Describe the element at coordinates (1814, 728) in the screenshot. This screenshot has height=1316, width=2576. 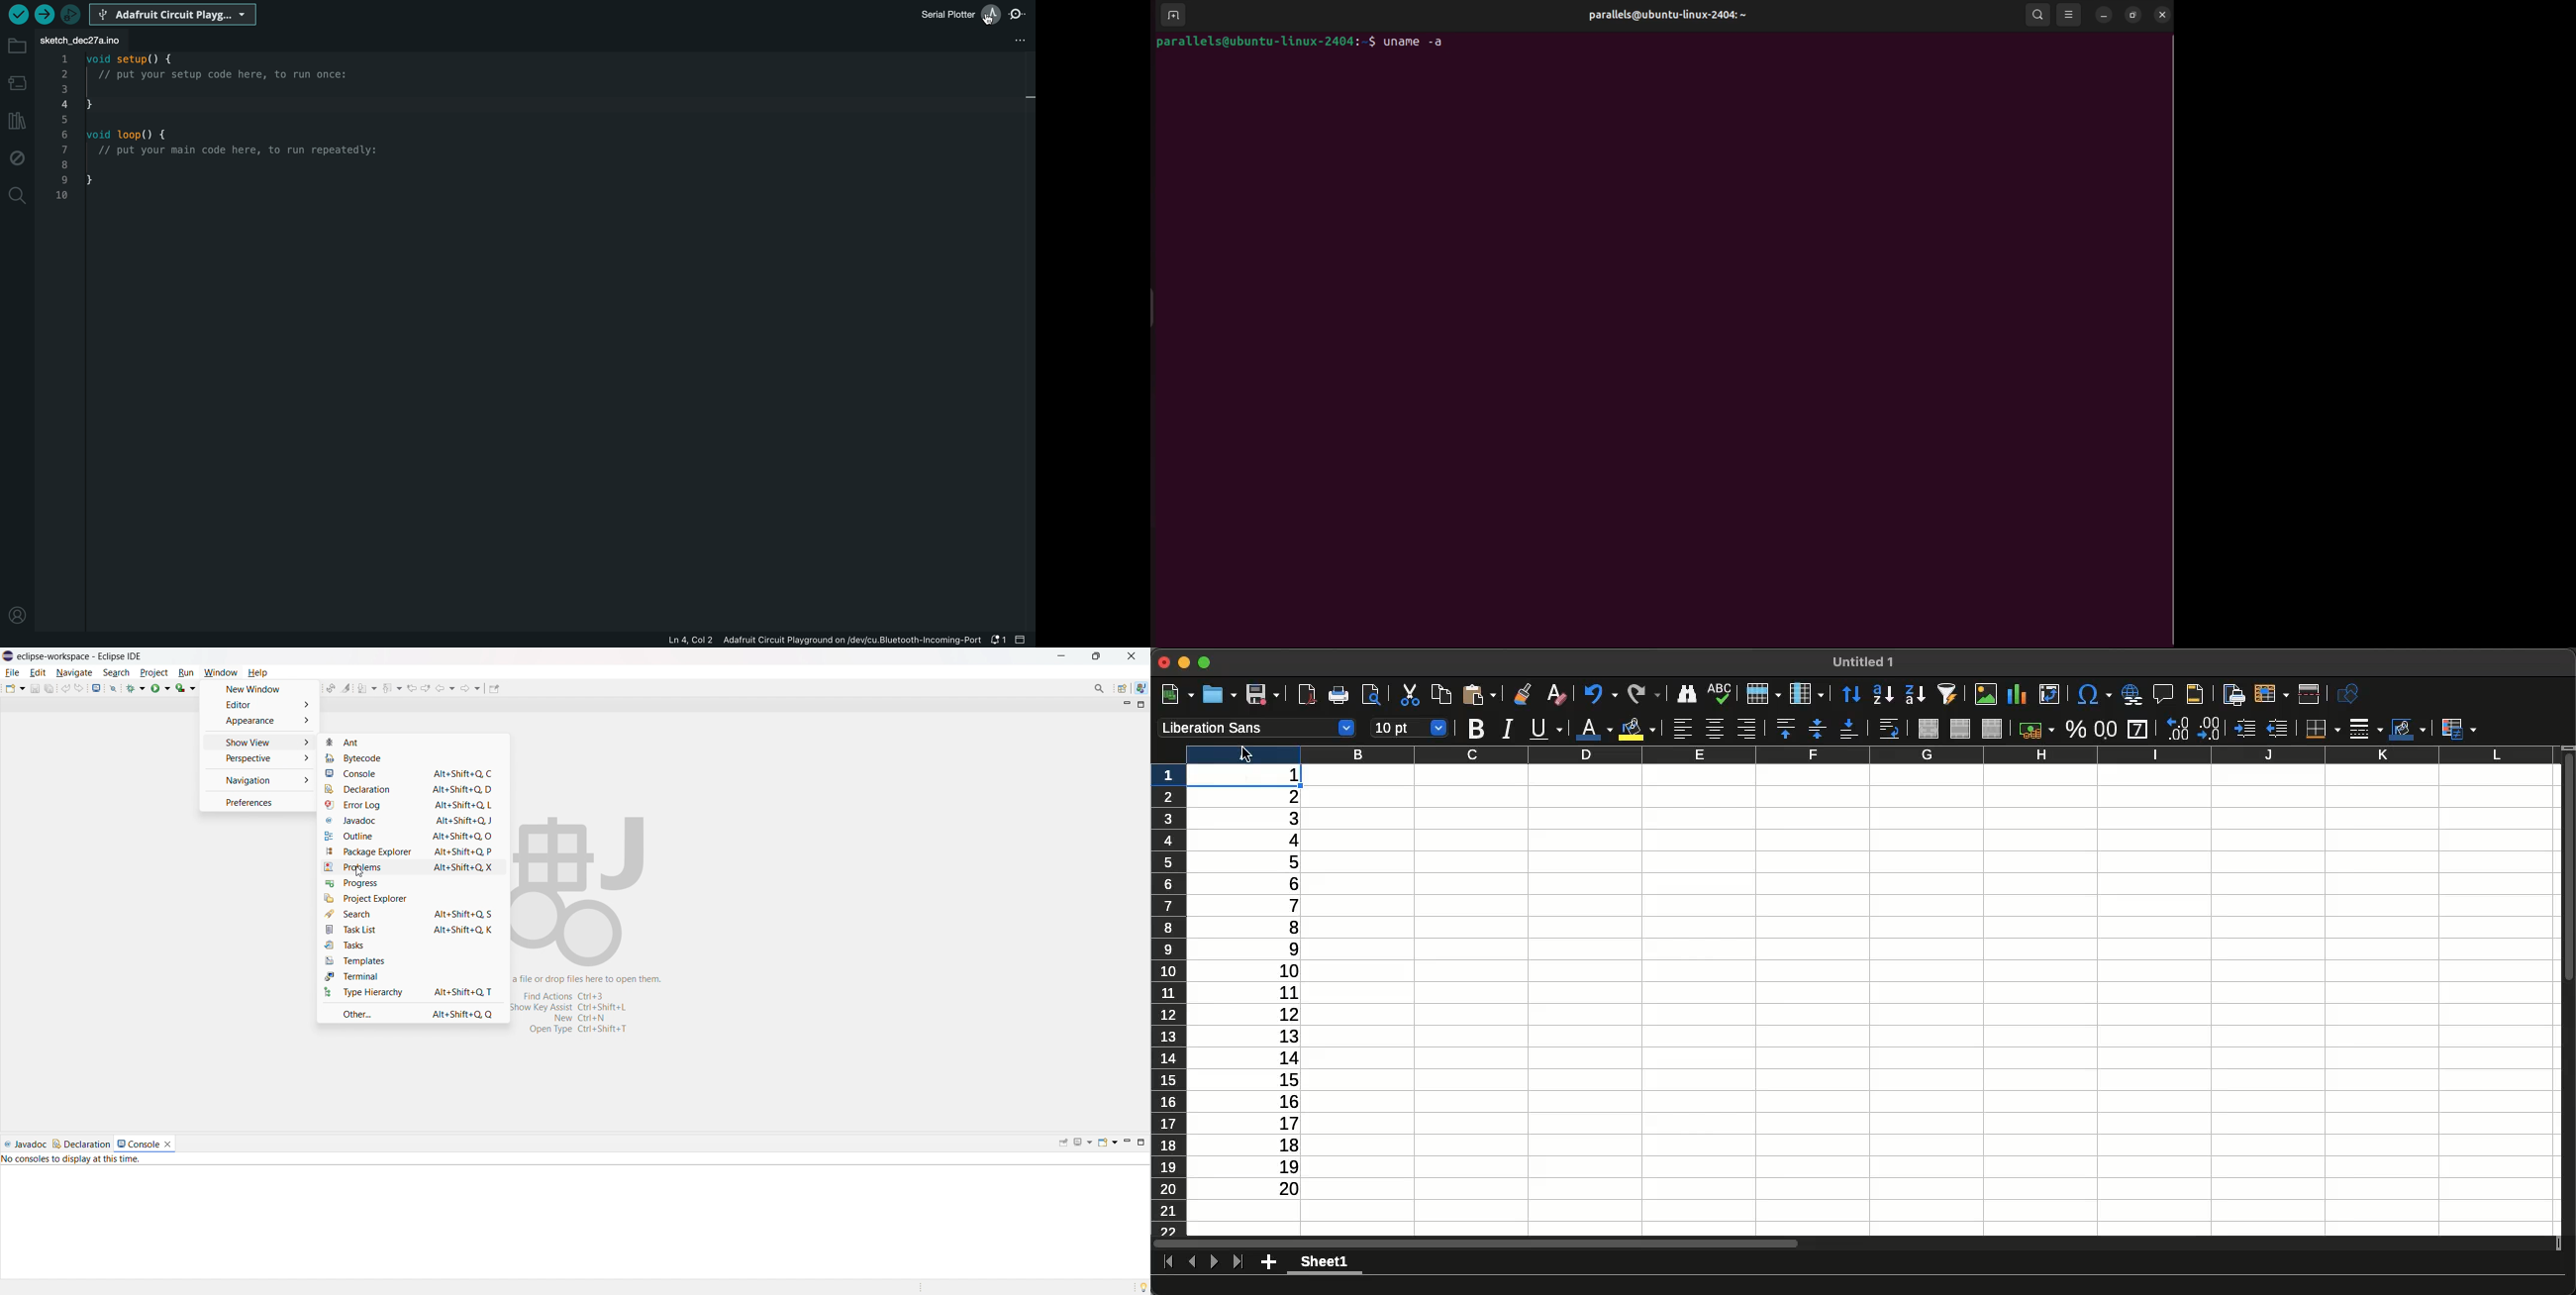
I see `Center vertically` at that location.